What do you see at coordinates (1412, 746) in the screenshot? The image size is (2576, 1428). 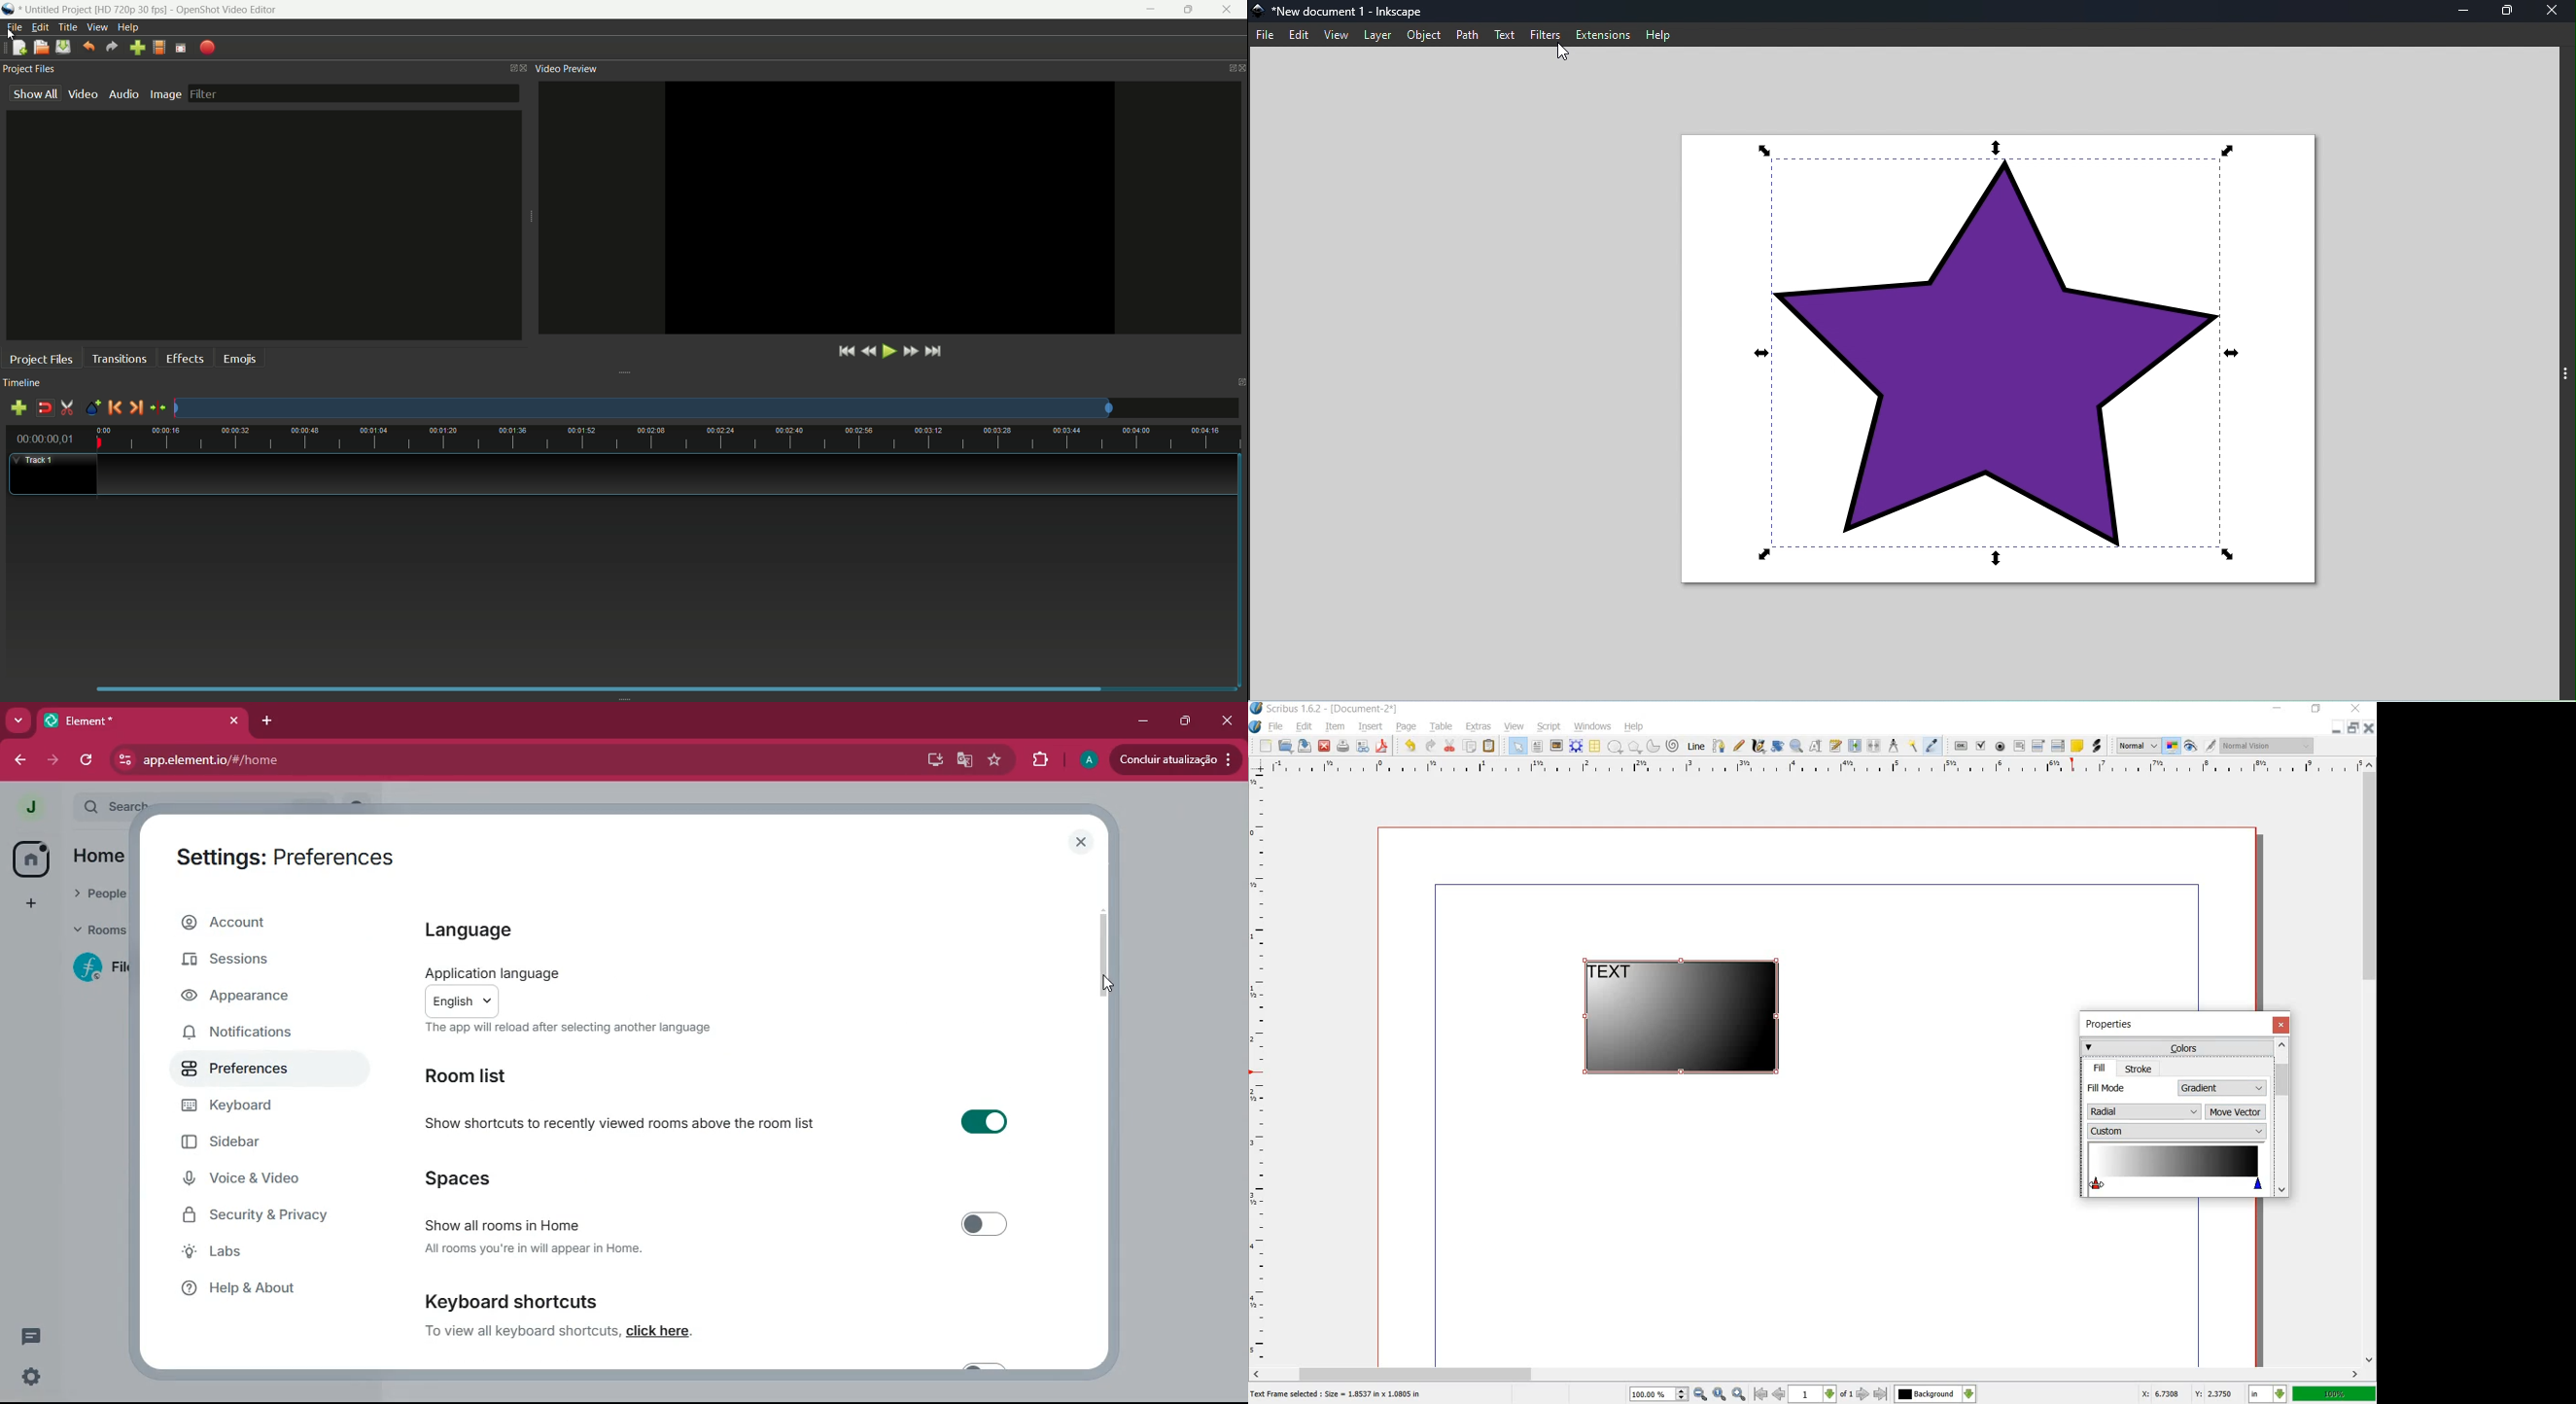 I see `undo` at bounding box center [1412, 746].